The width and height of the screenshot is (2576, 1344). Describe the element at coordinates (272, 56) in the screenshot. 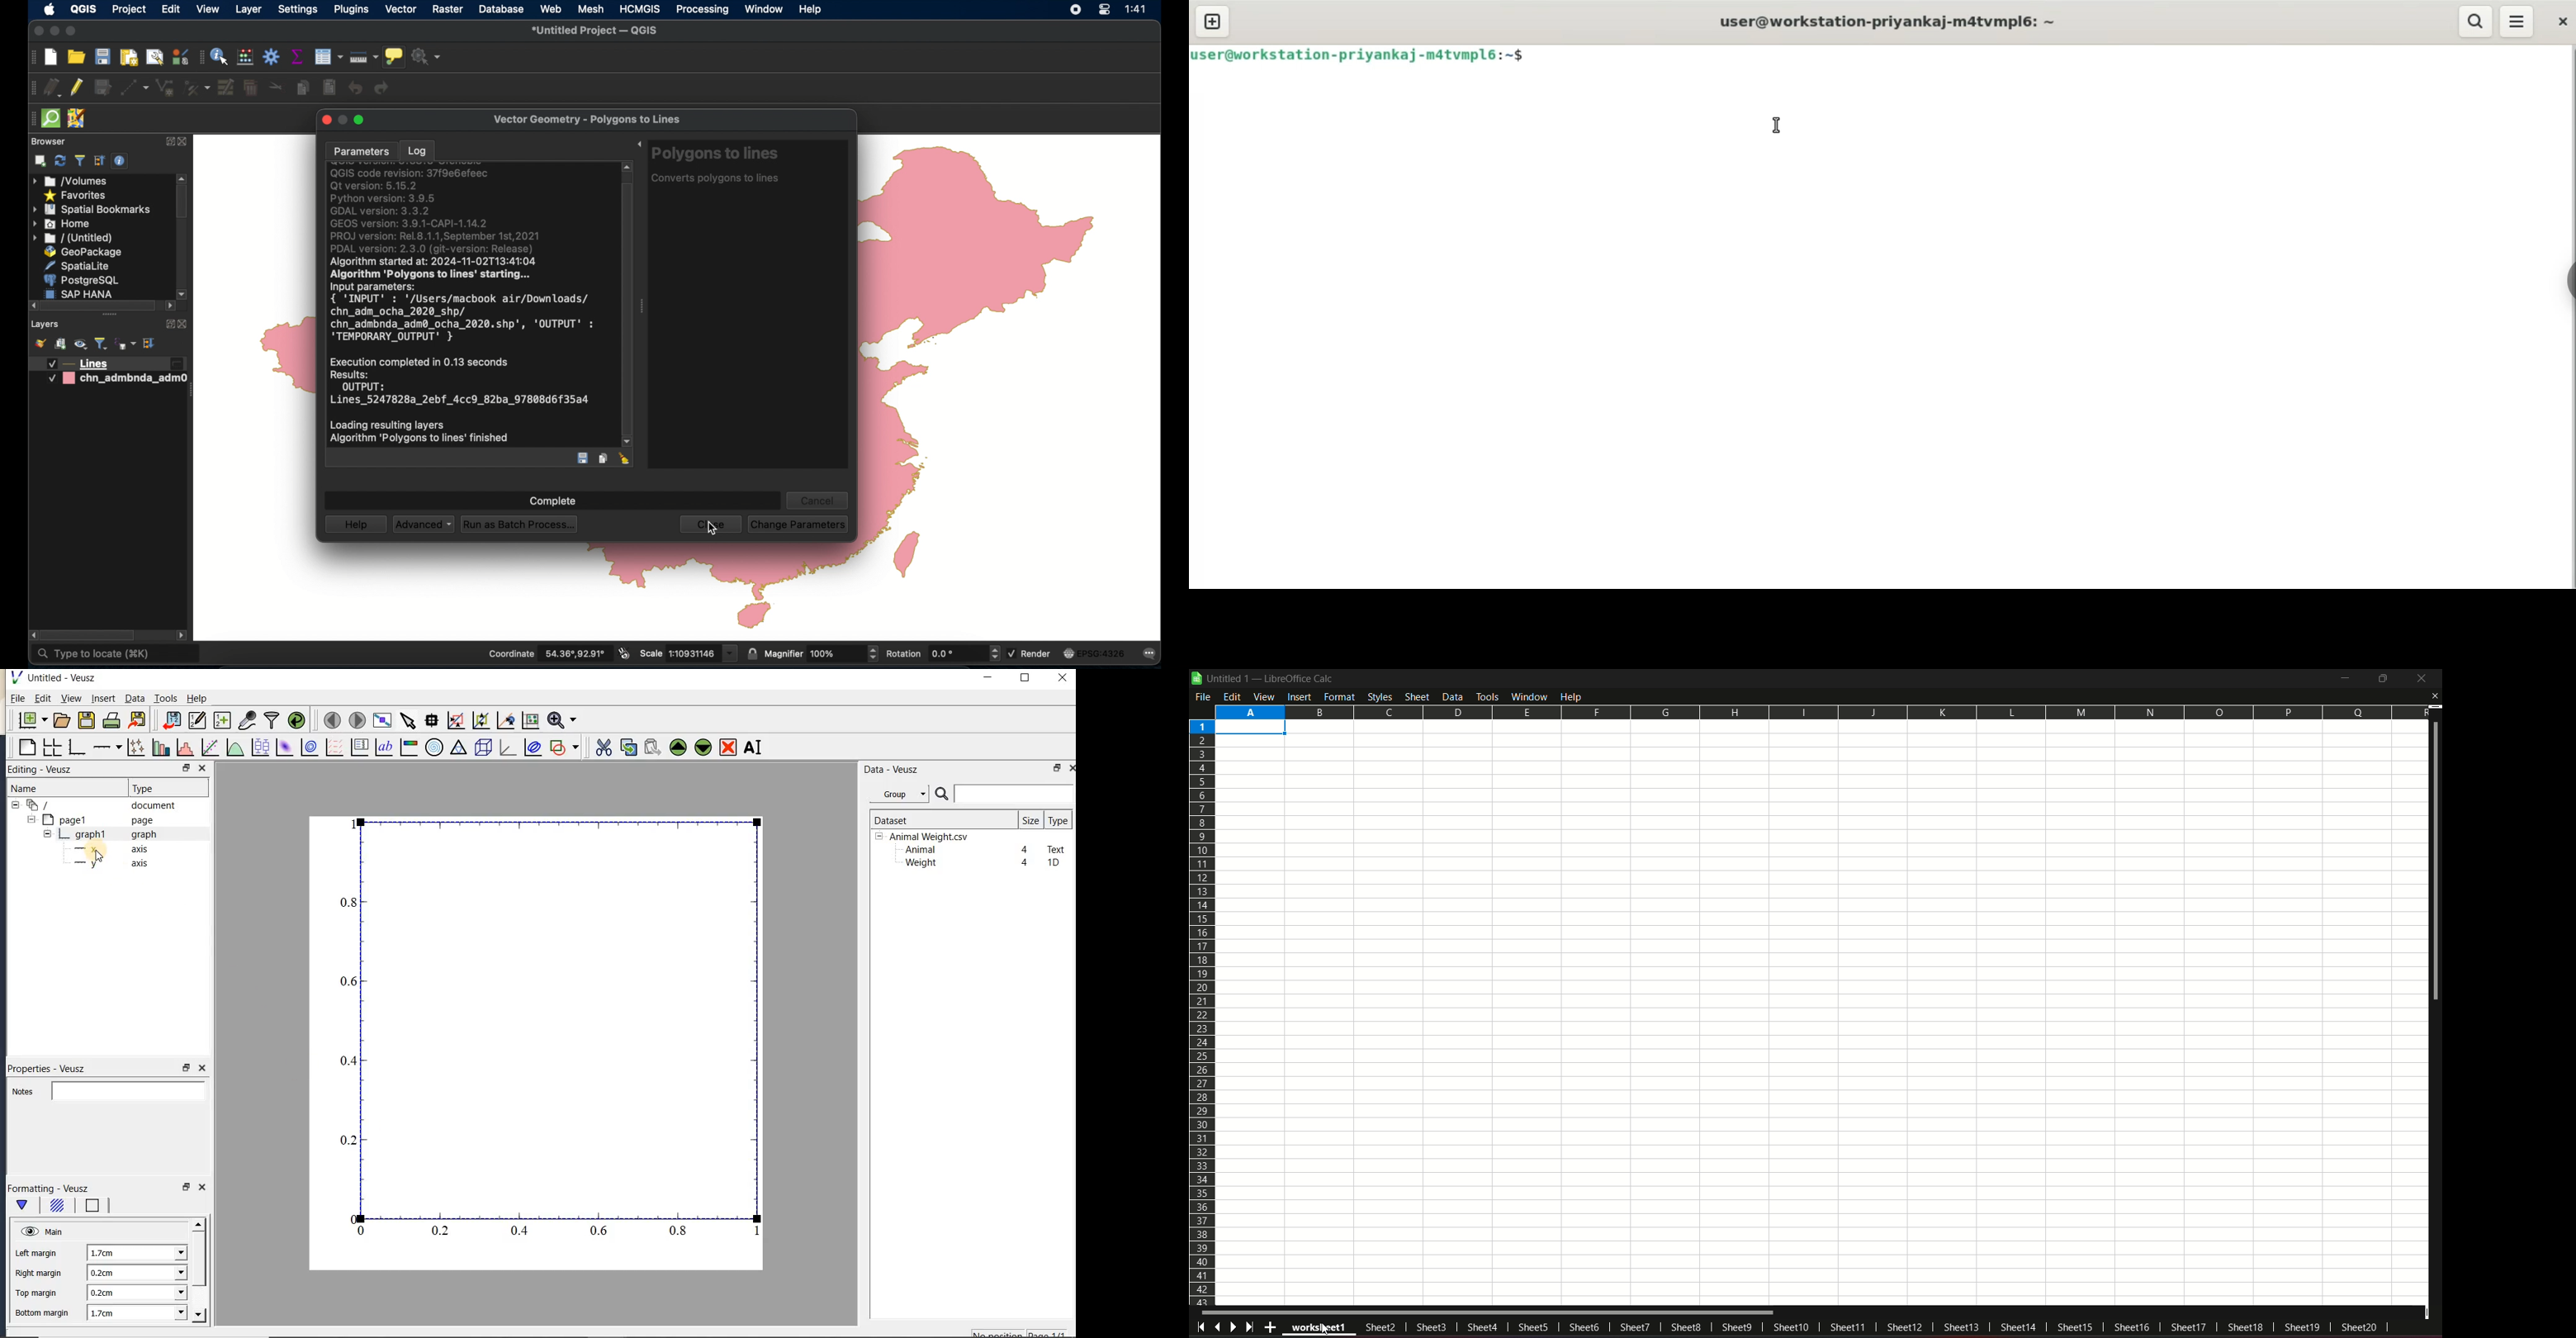

I see `toolbox` at that location.